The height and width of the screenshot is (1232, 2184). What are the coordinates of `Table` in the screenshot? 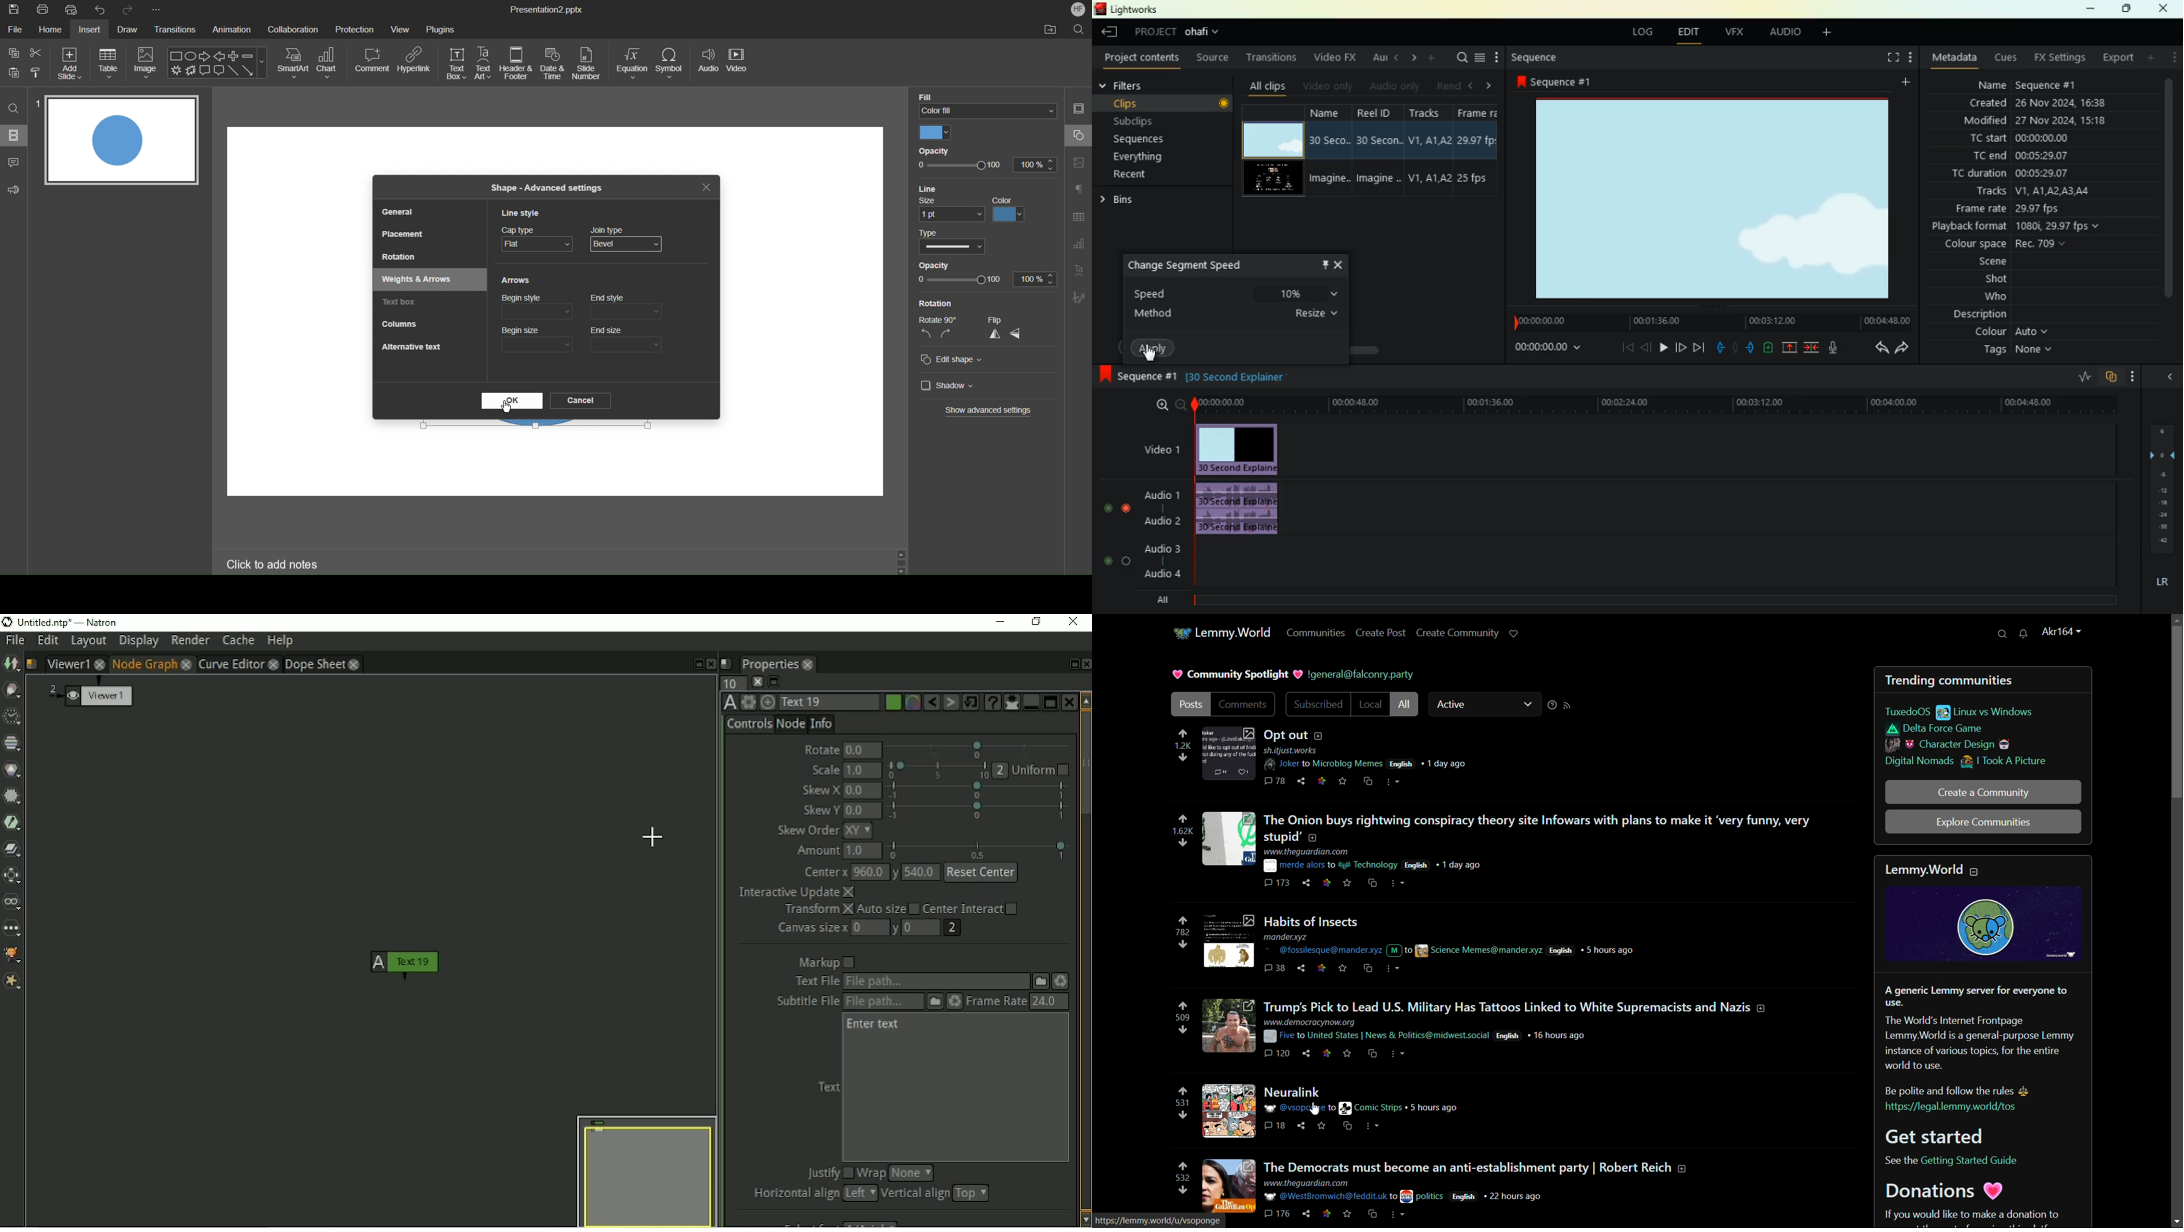 It's located at (108, 63).